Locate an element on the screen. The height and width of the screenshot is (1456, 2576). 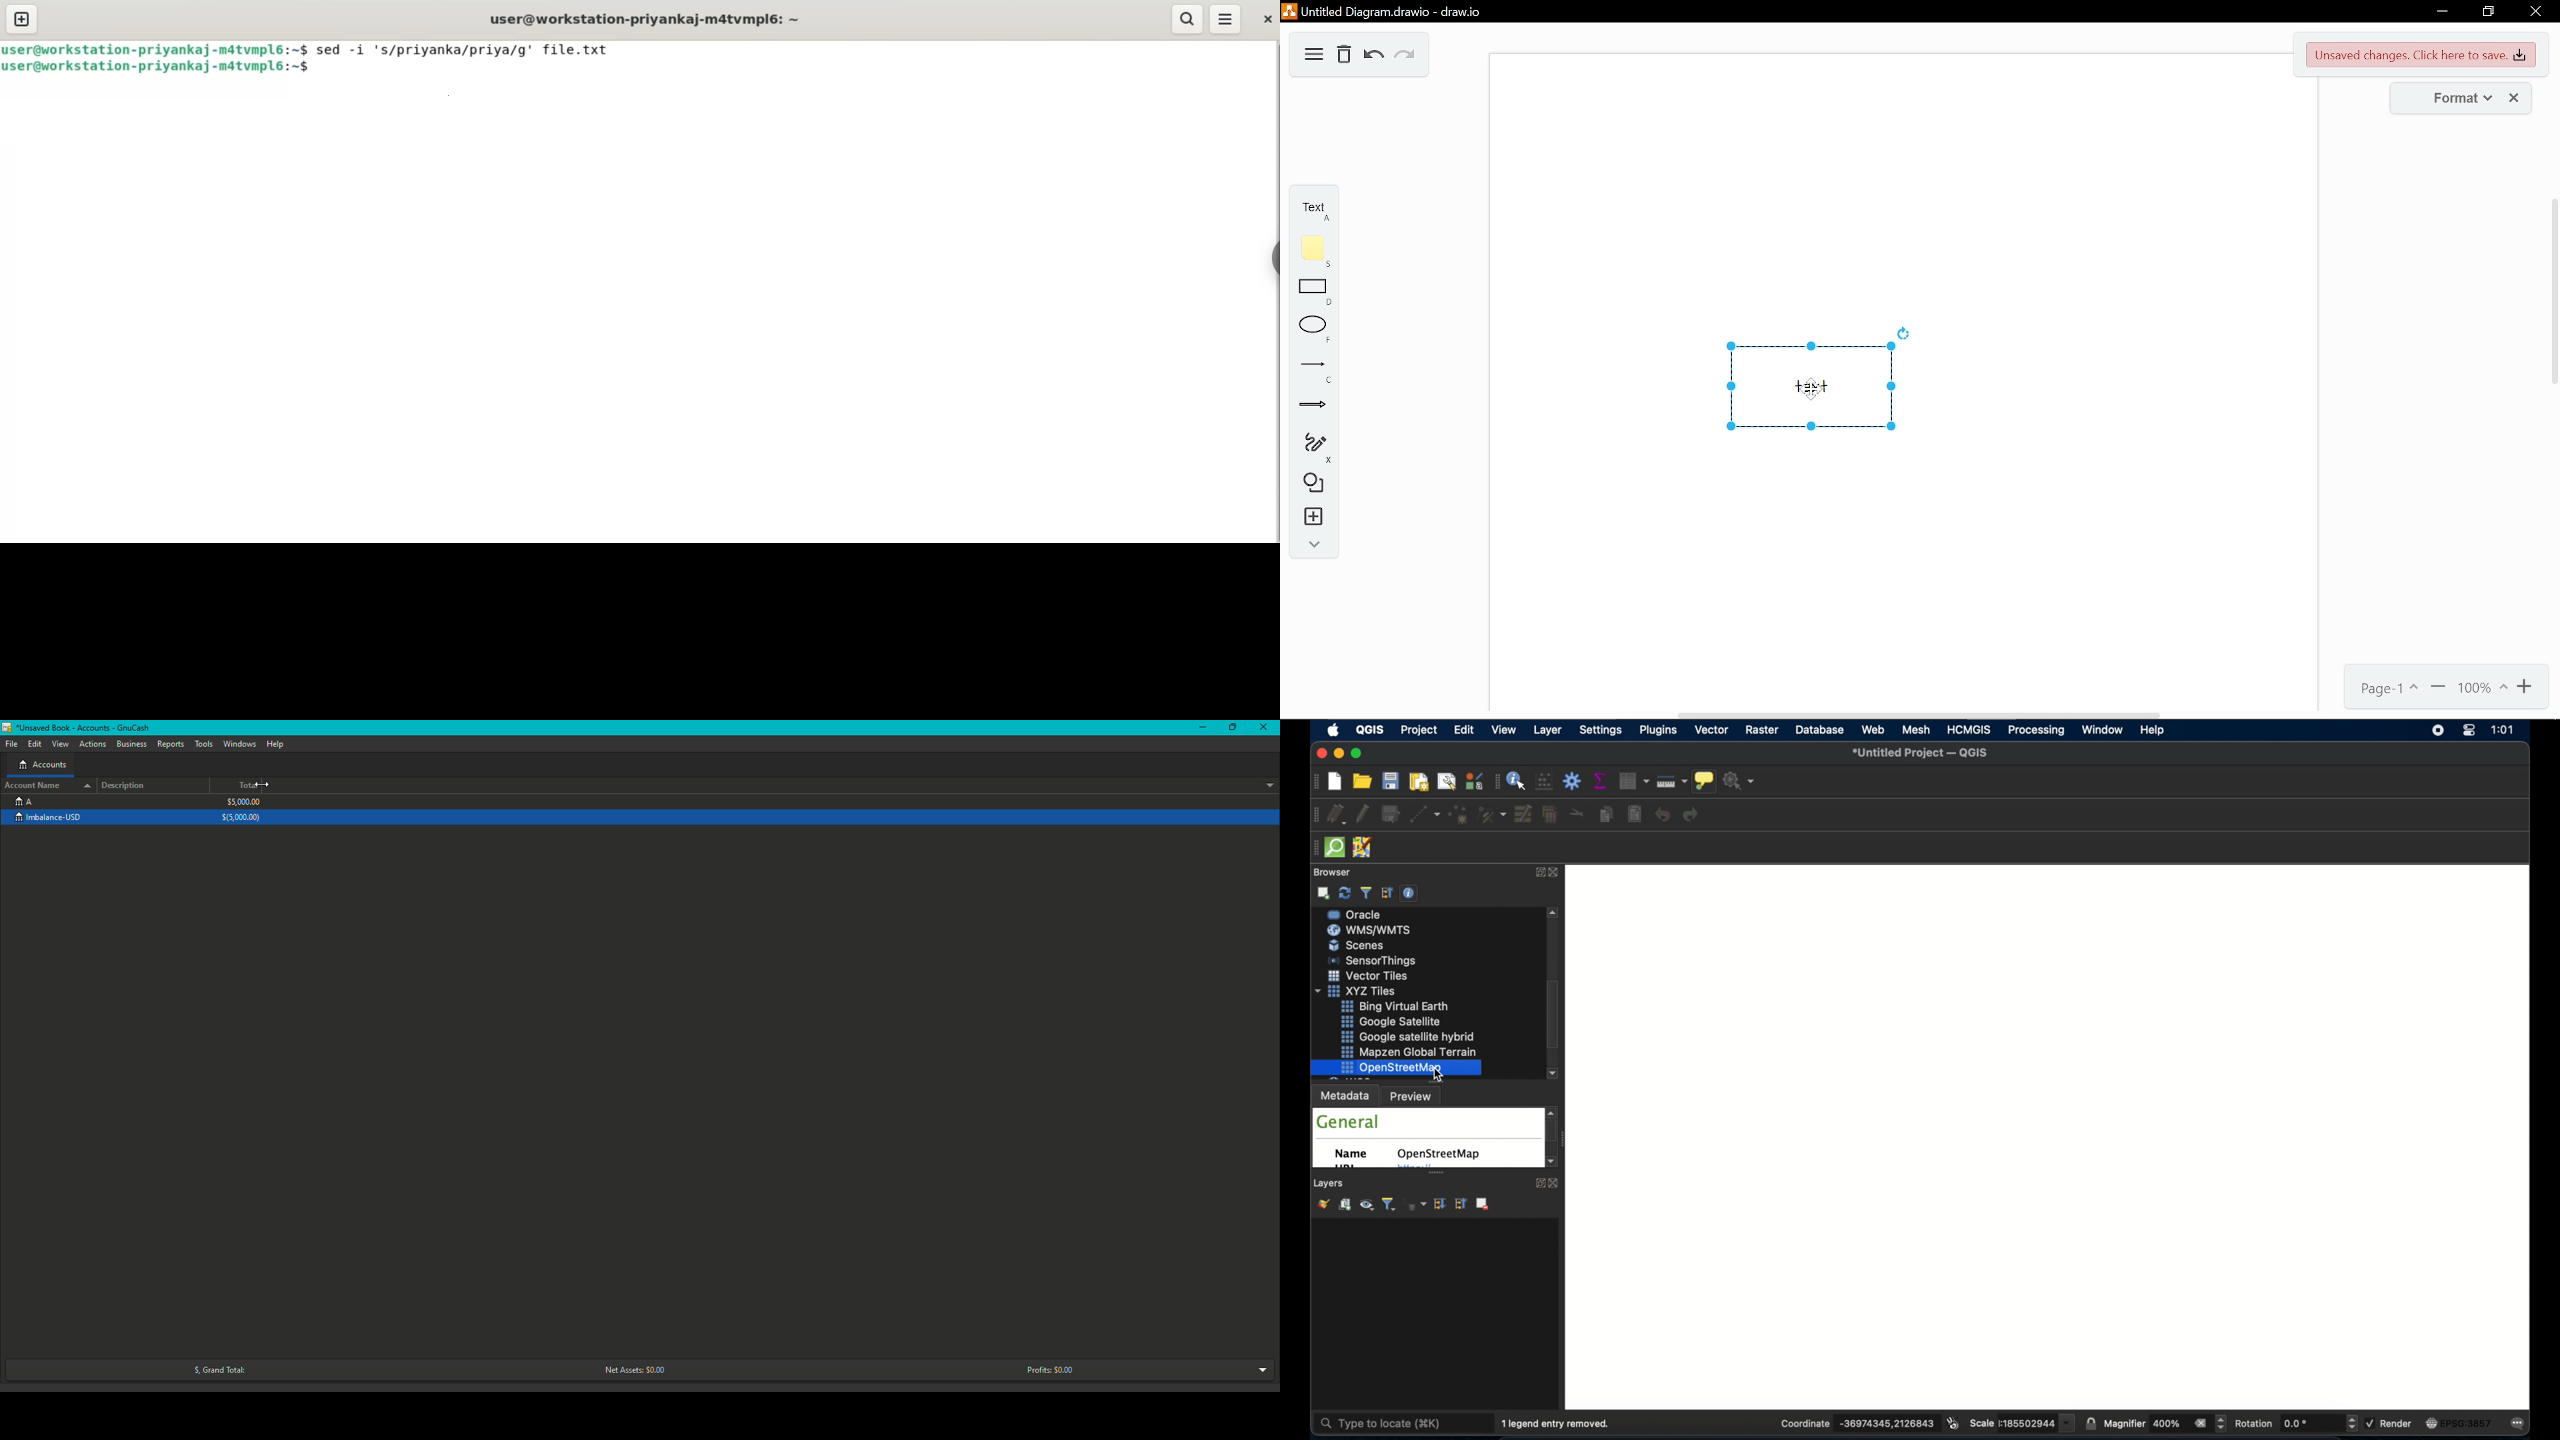
insert is located at coordinates (1309, 518).